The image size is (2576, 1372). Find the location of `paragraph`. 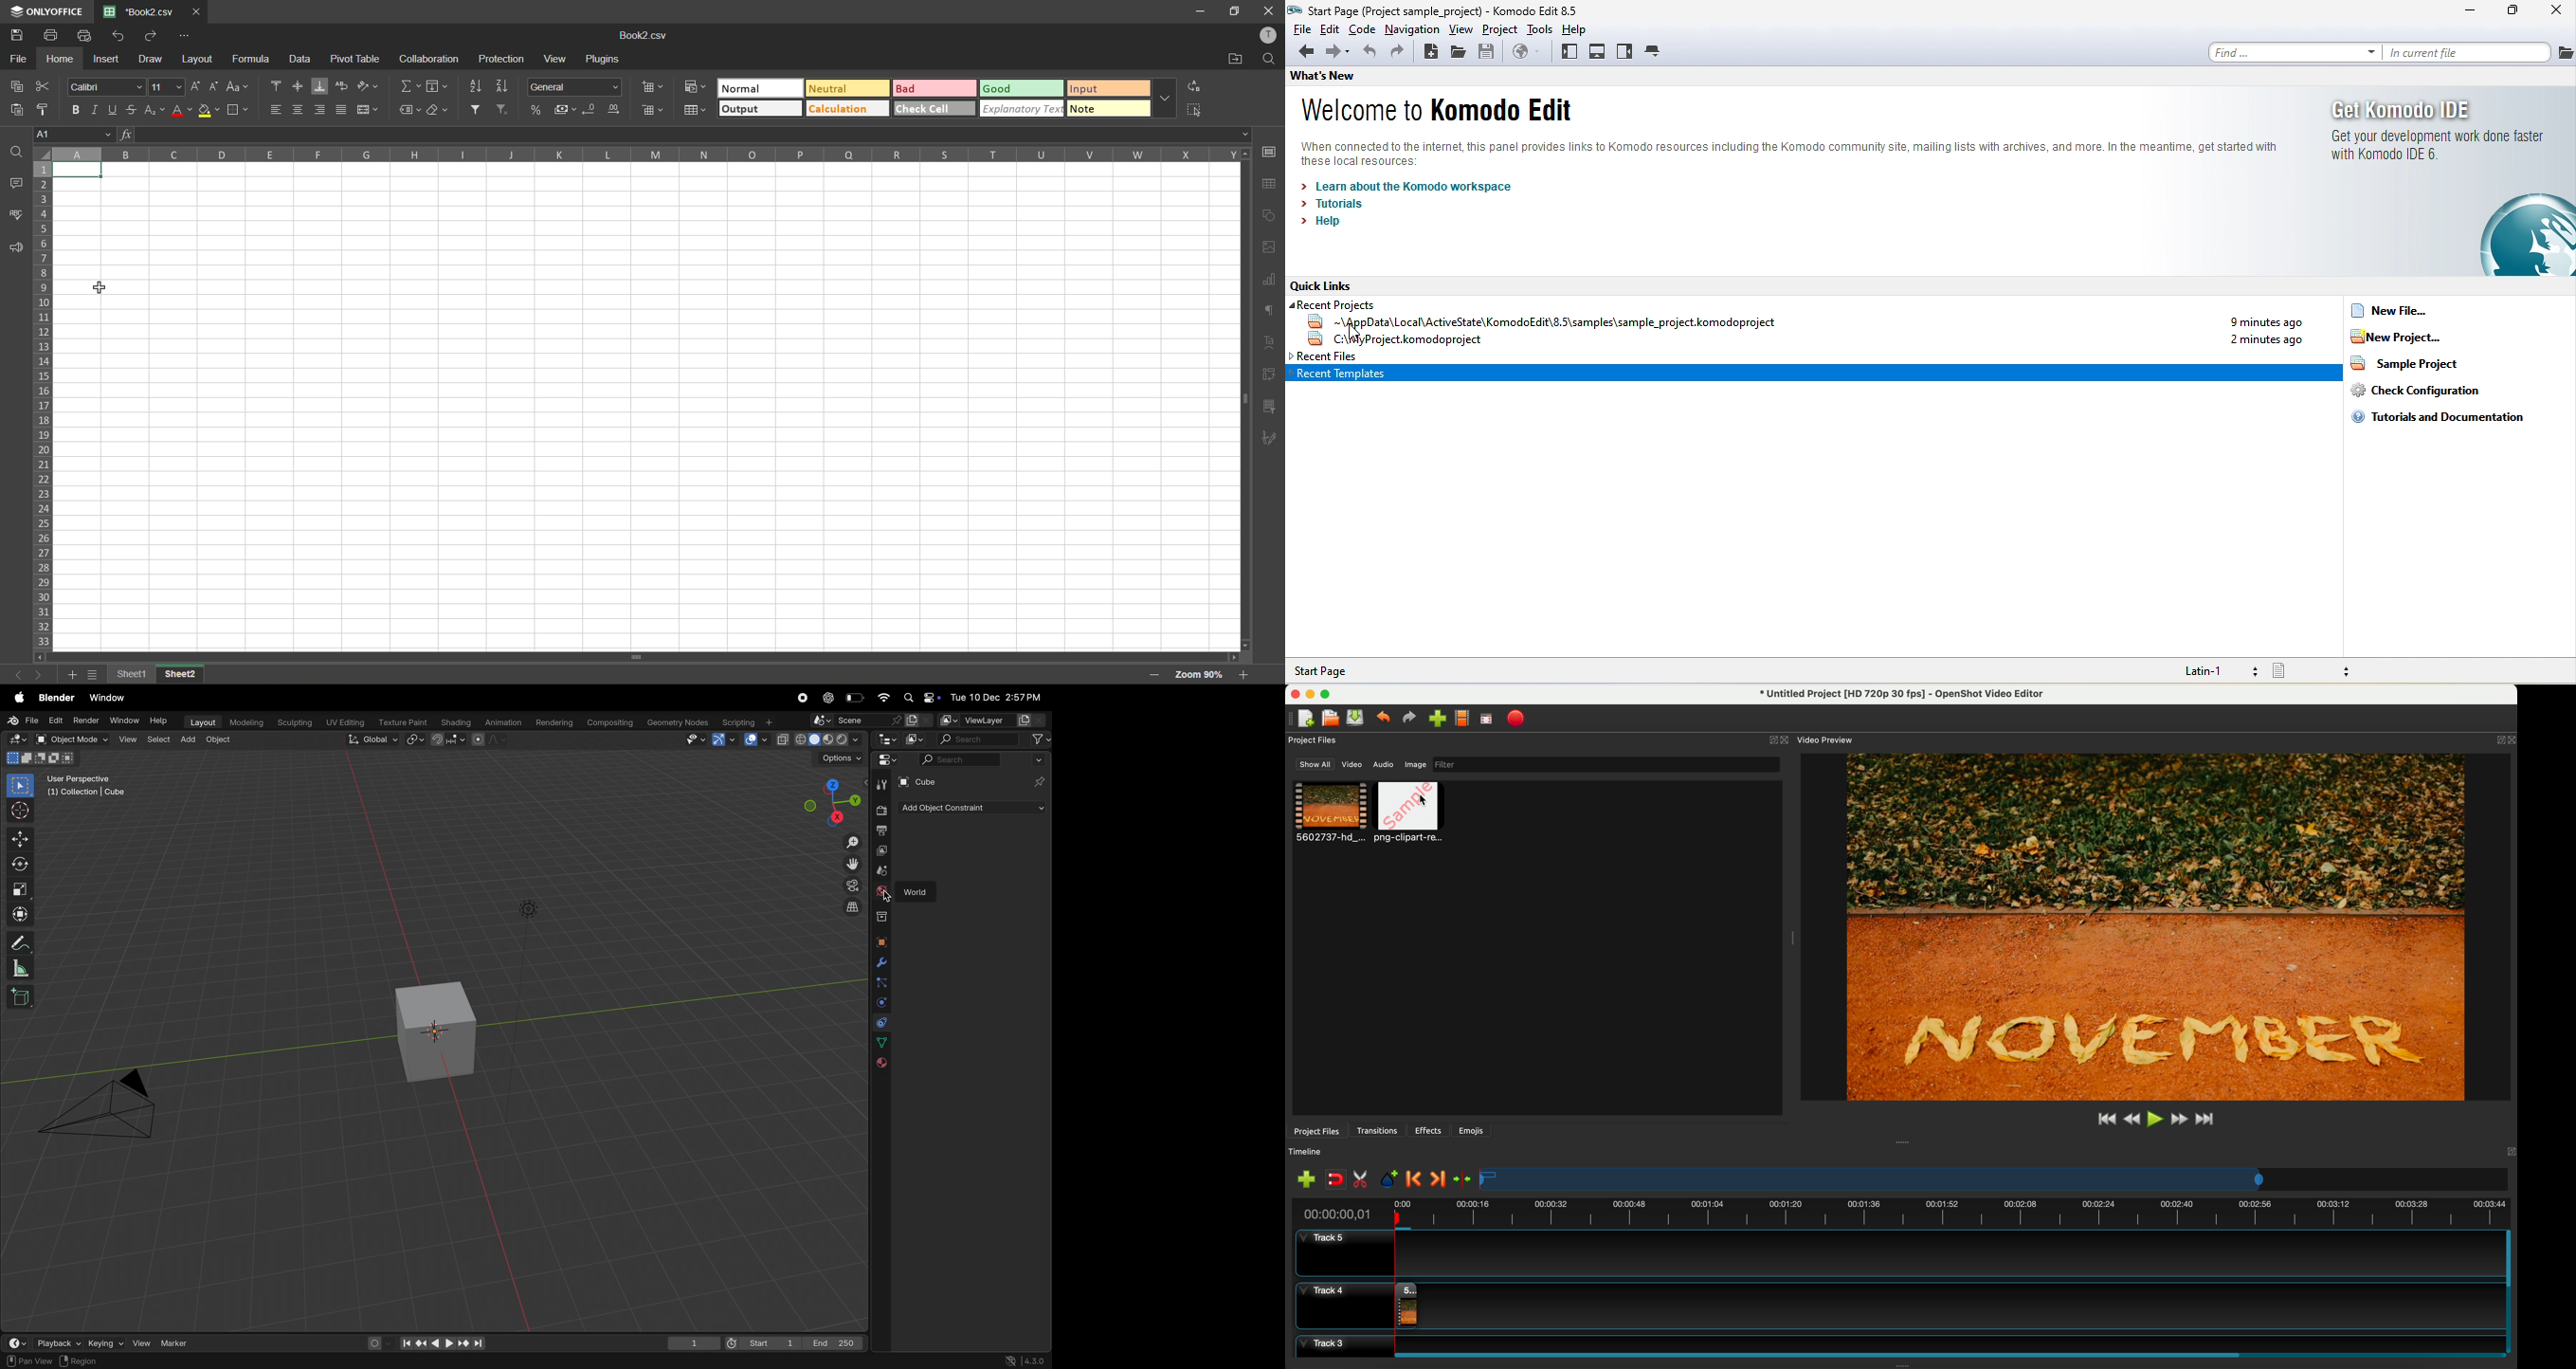

paragraph is located at coordinates (1271, 313).